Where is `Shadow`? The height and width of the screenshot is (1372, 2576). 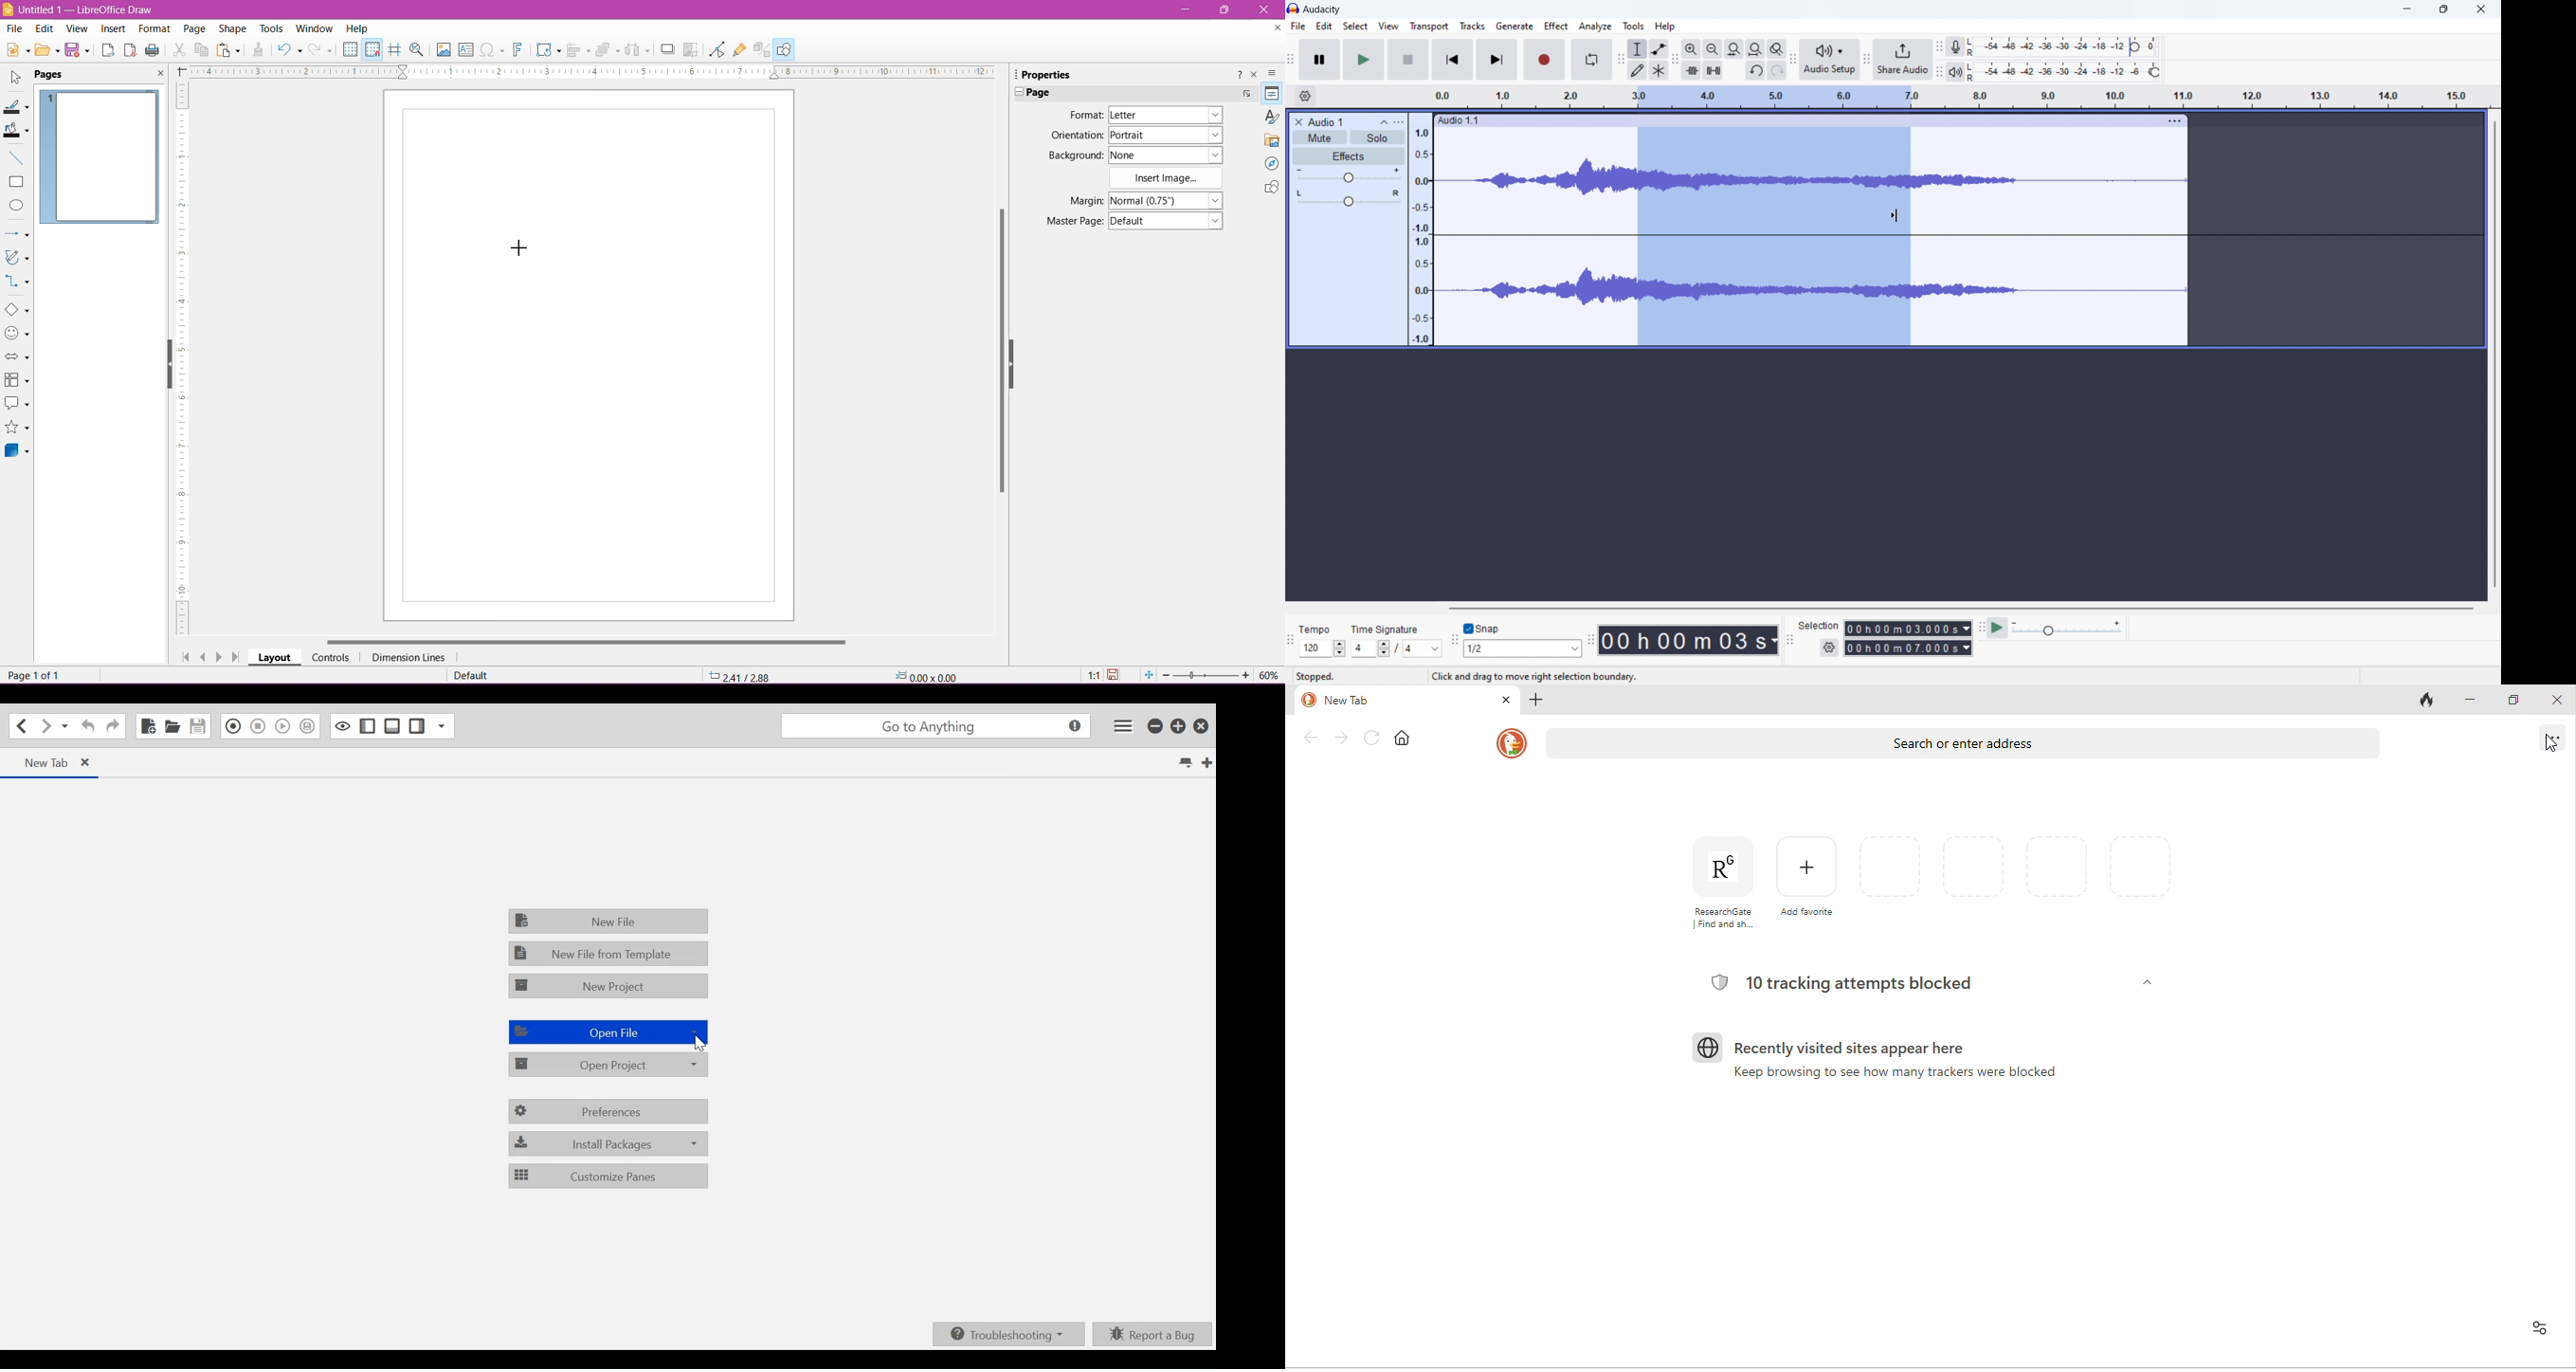
Shadow is located at coordinates (668, 50).